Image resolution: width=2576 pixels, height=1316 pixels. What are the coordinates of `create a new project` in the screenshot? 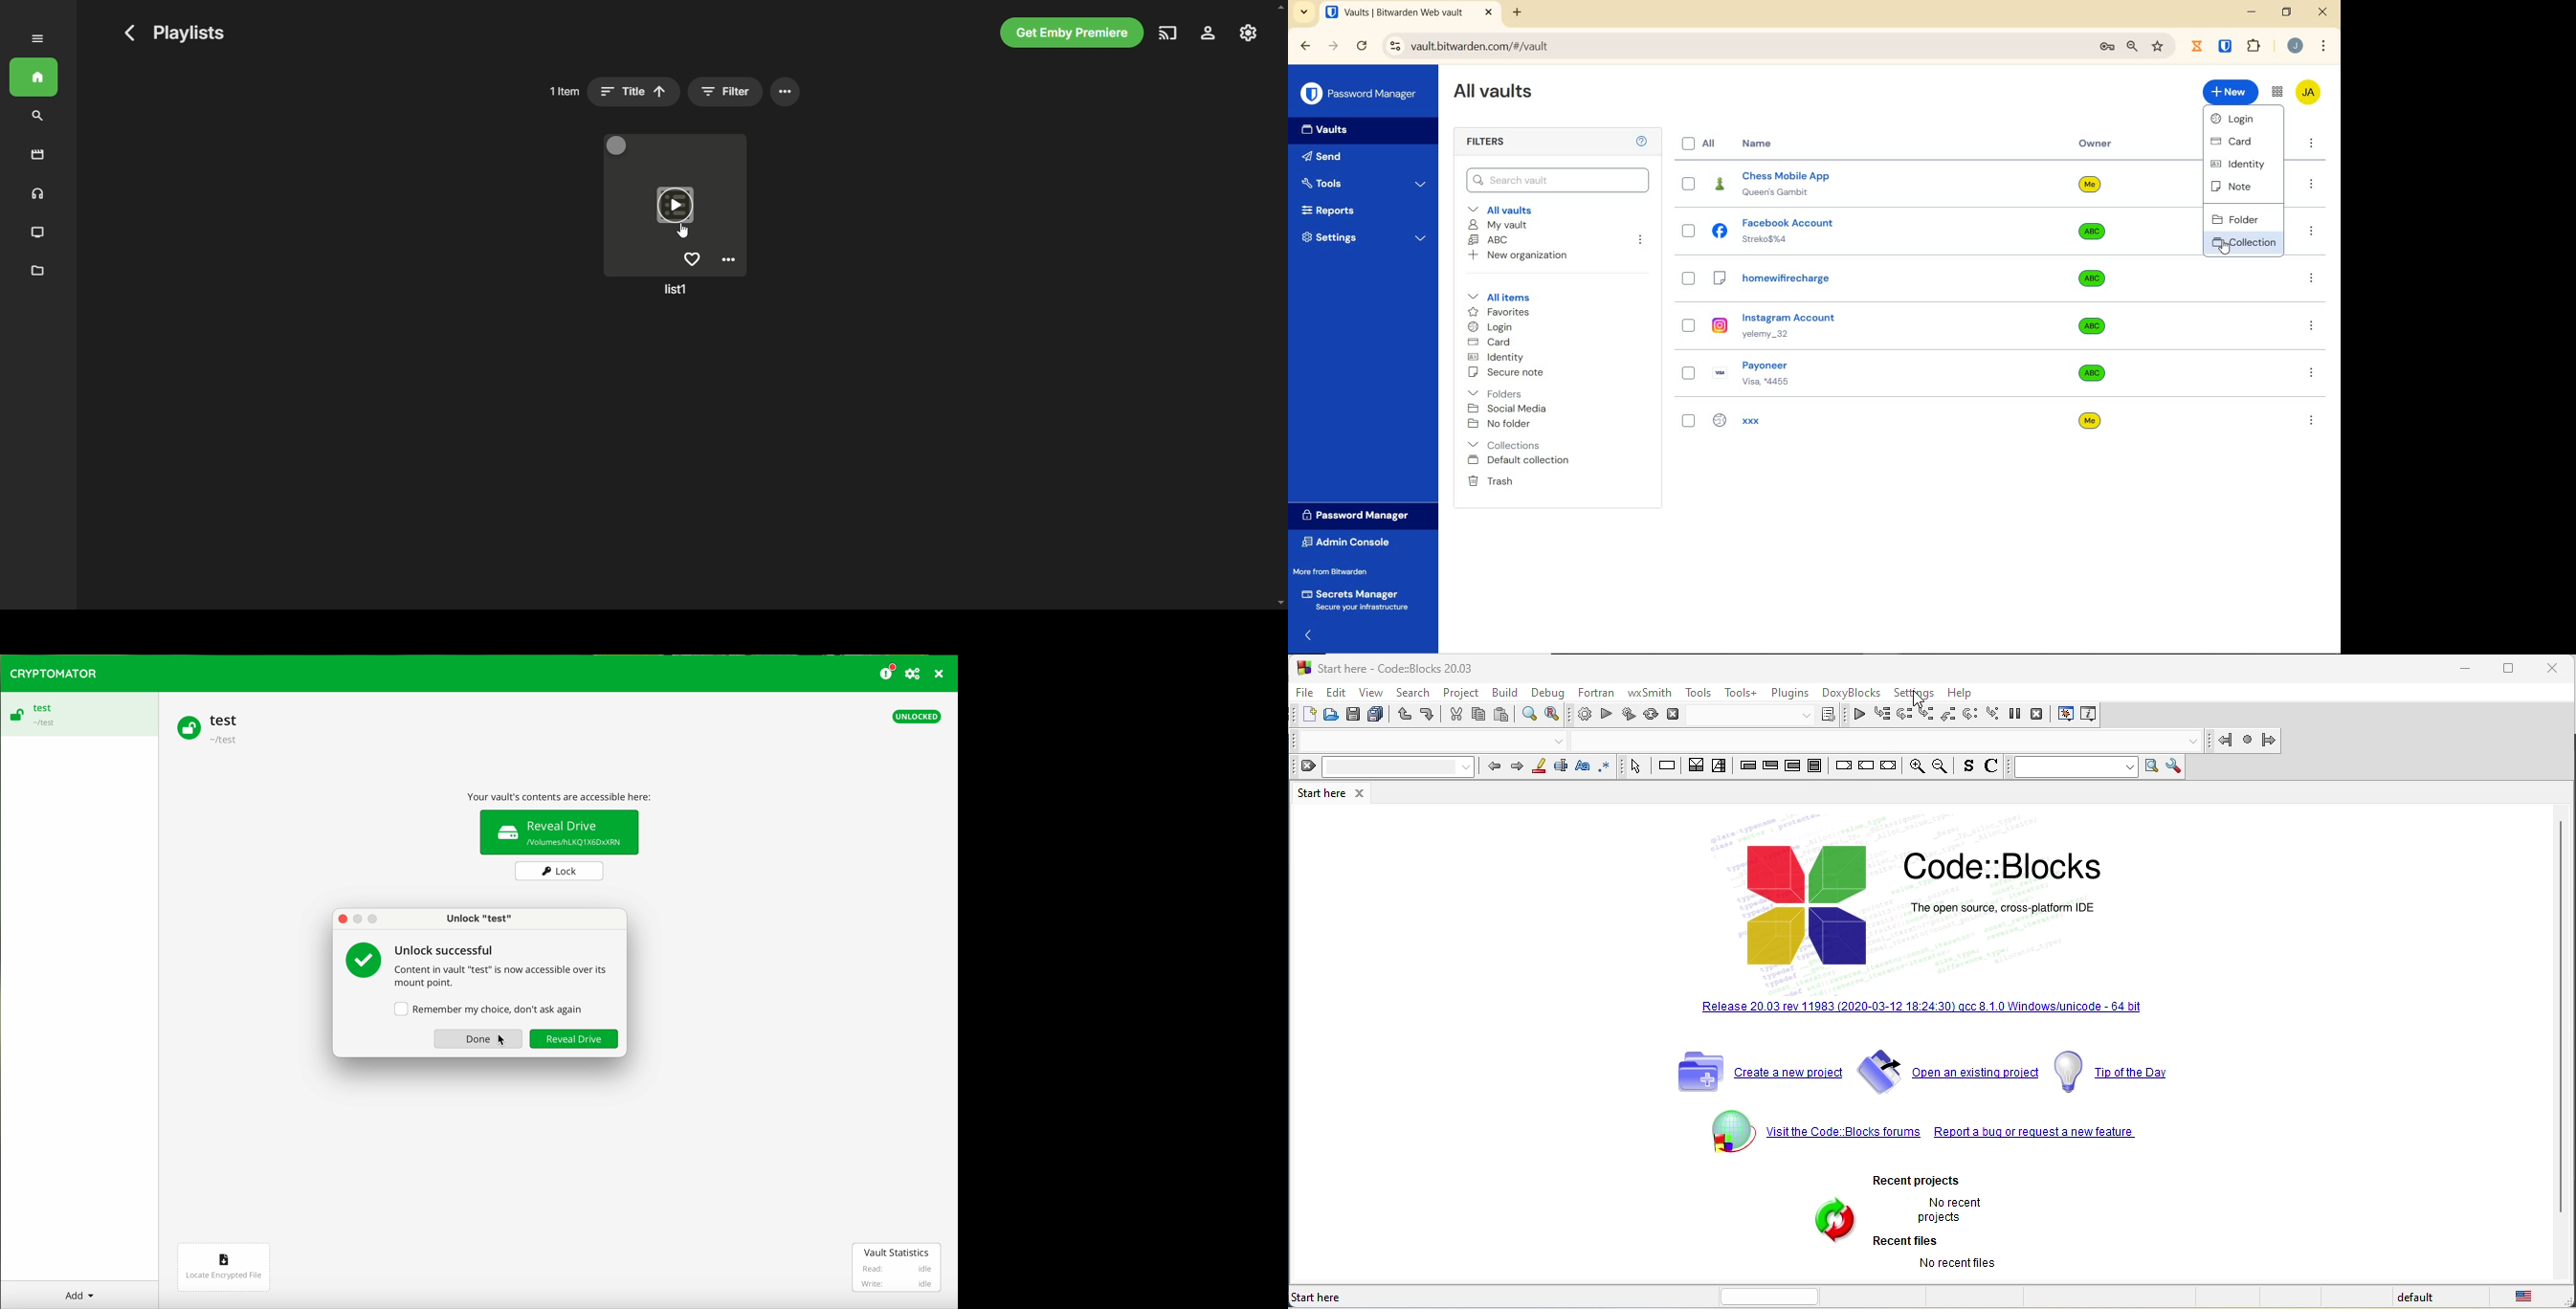 It's located at (1755, 1071).